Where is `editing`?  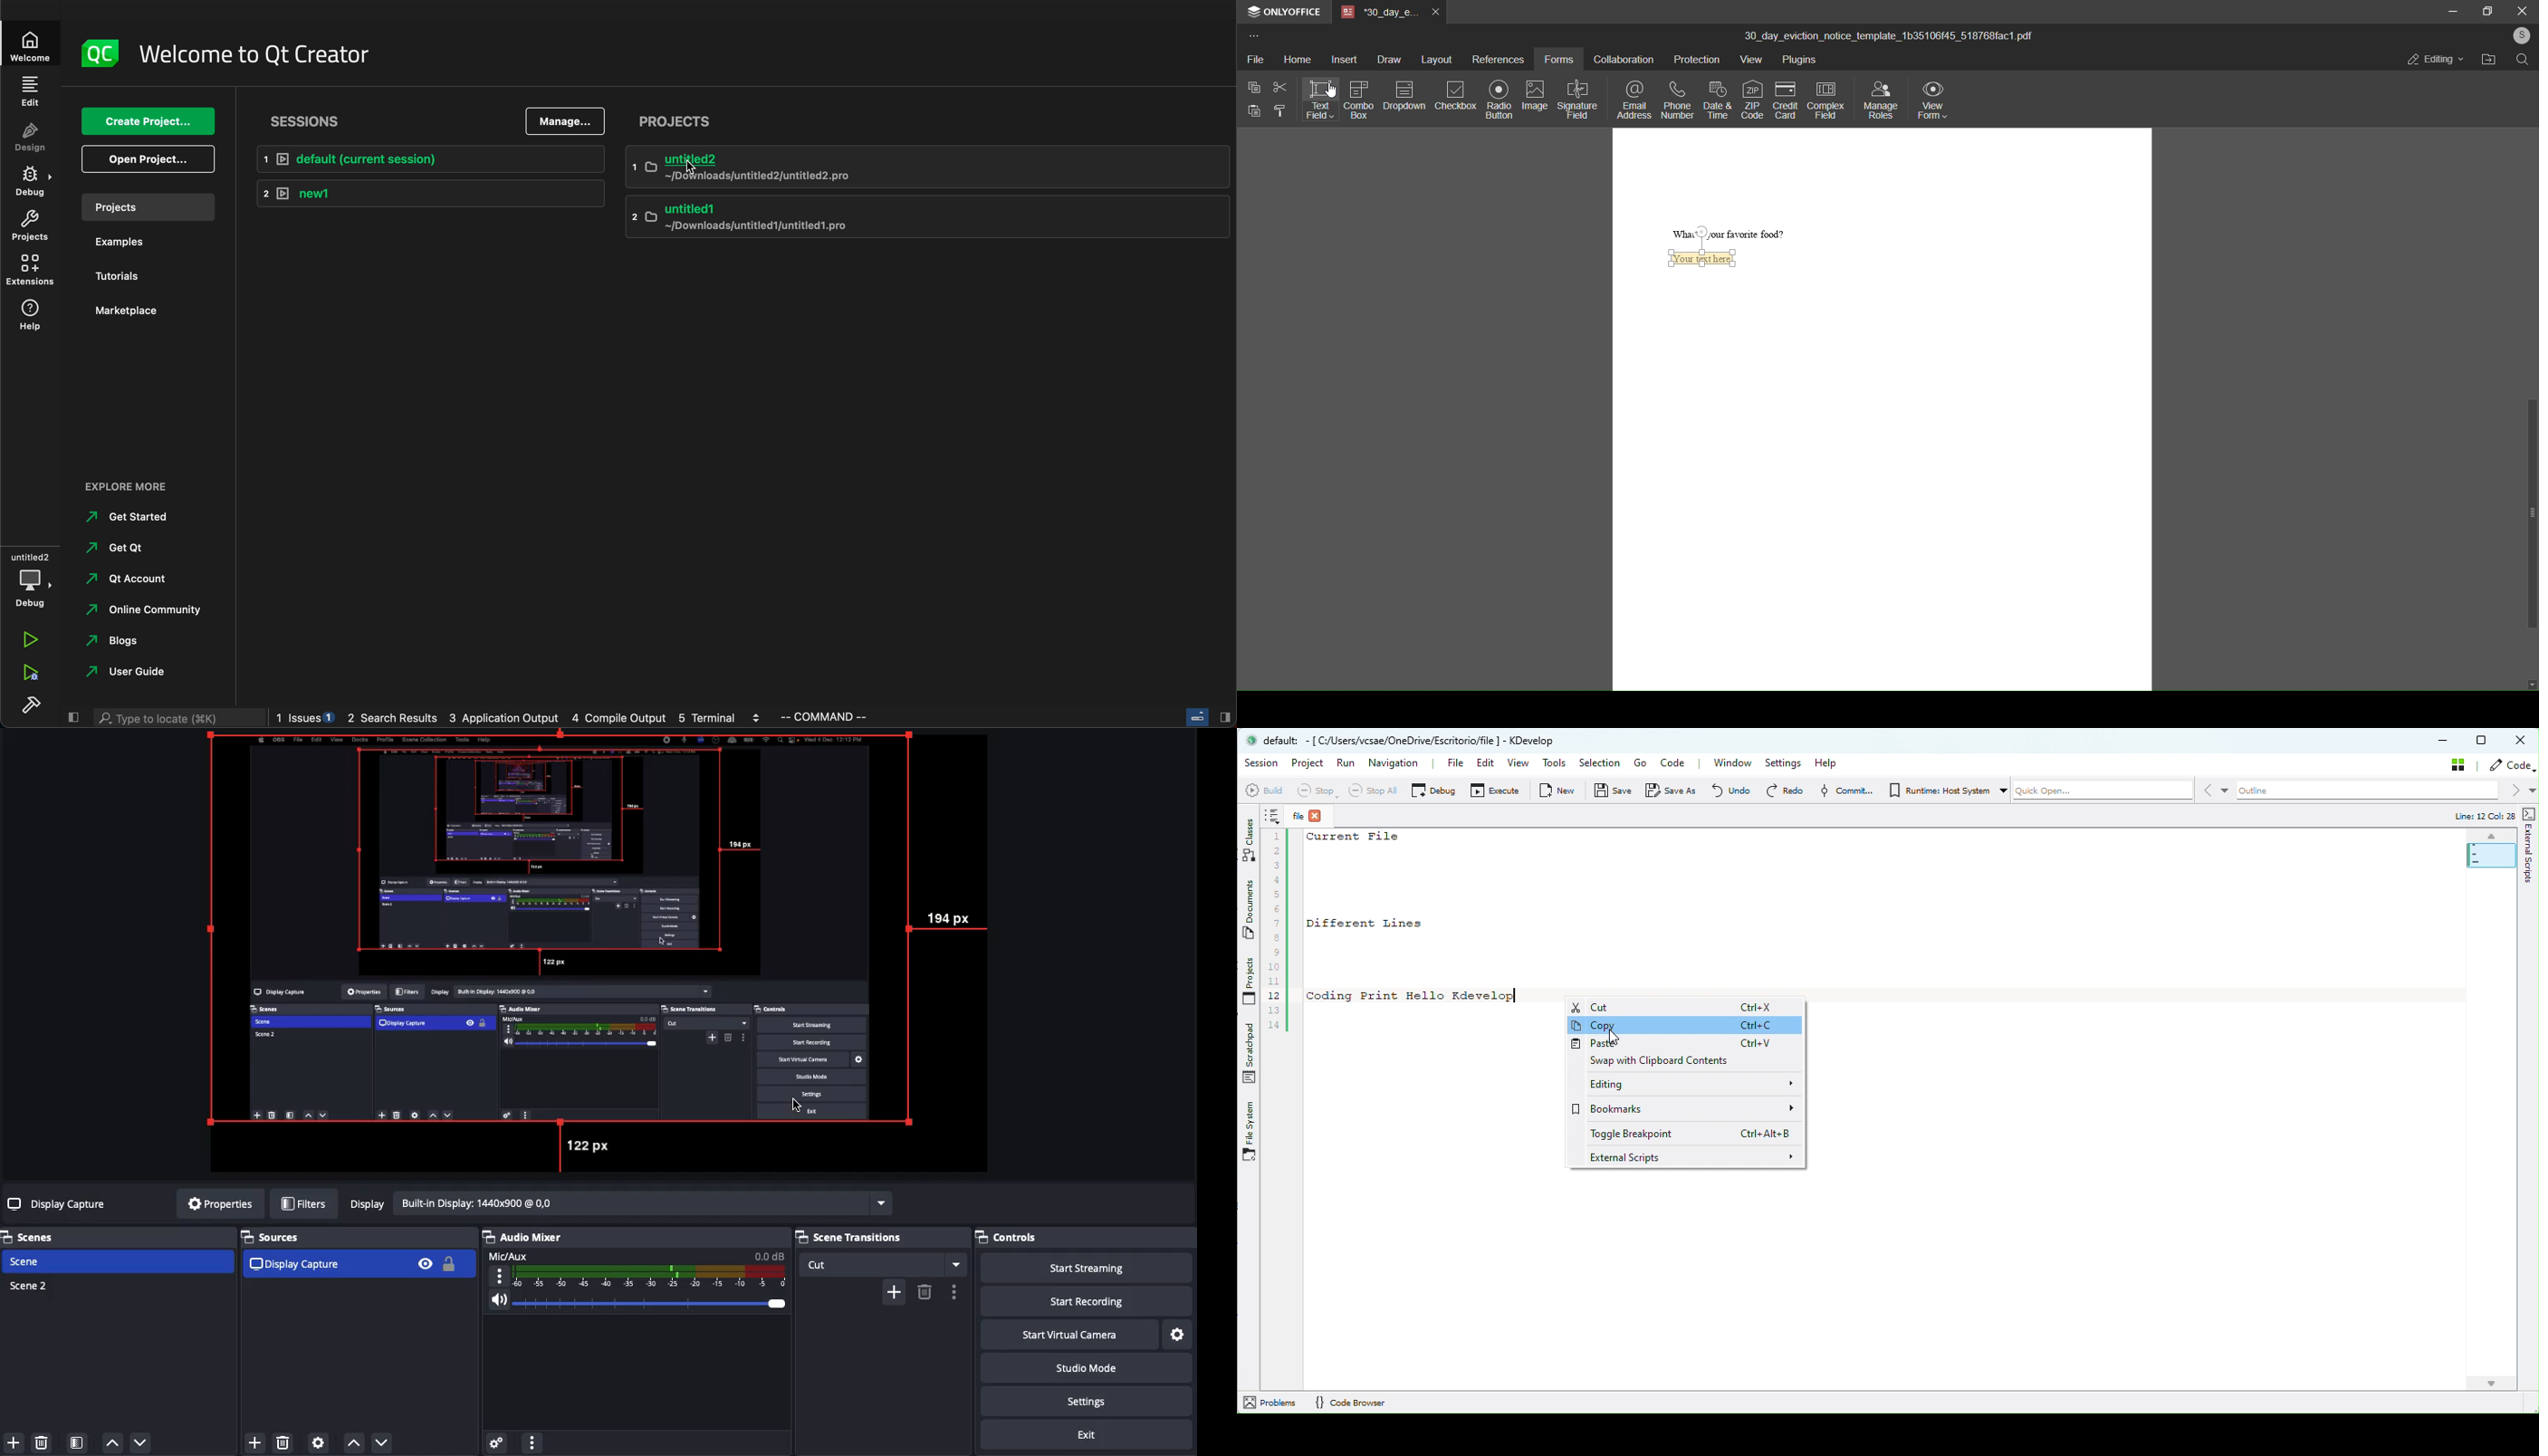 editing is located at coordinates (2433, 60).